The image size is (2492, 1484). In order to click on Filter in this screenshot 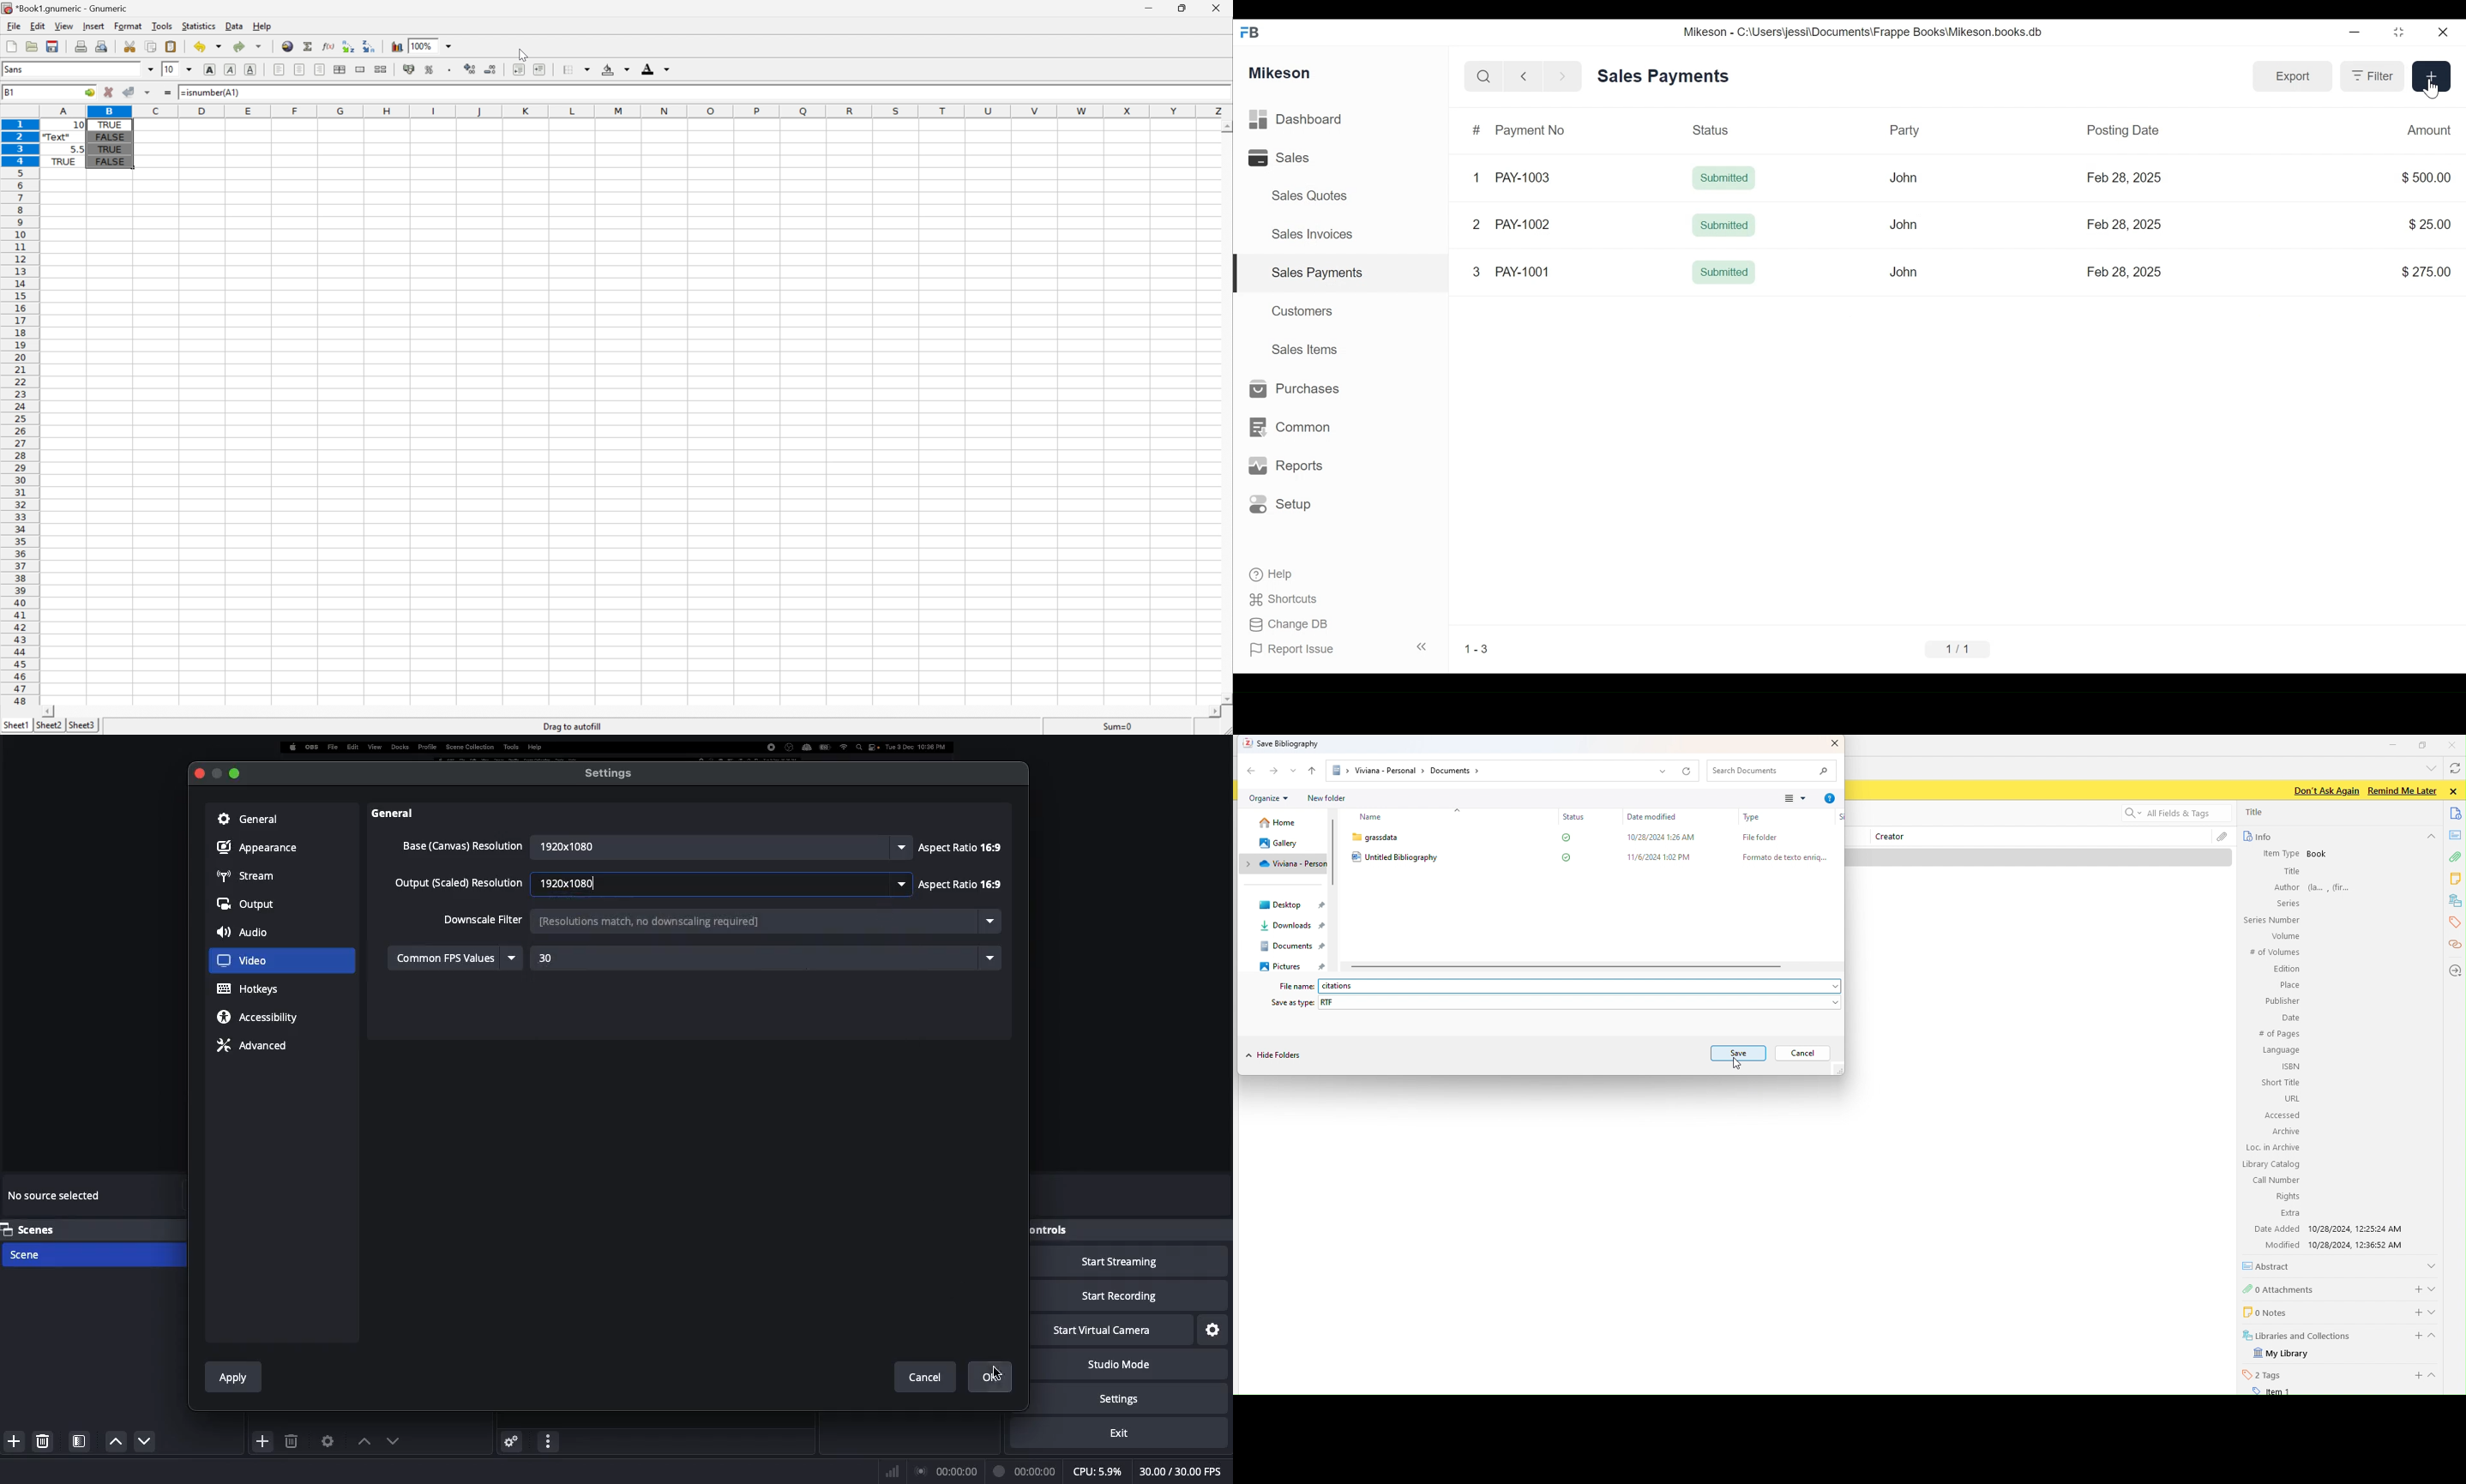, I will do `click(2369, 78)`.